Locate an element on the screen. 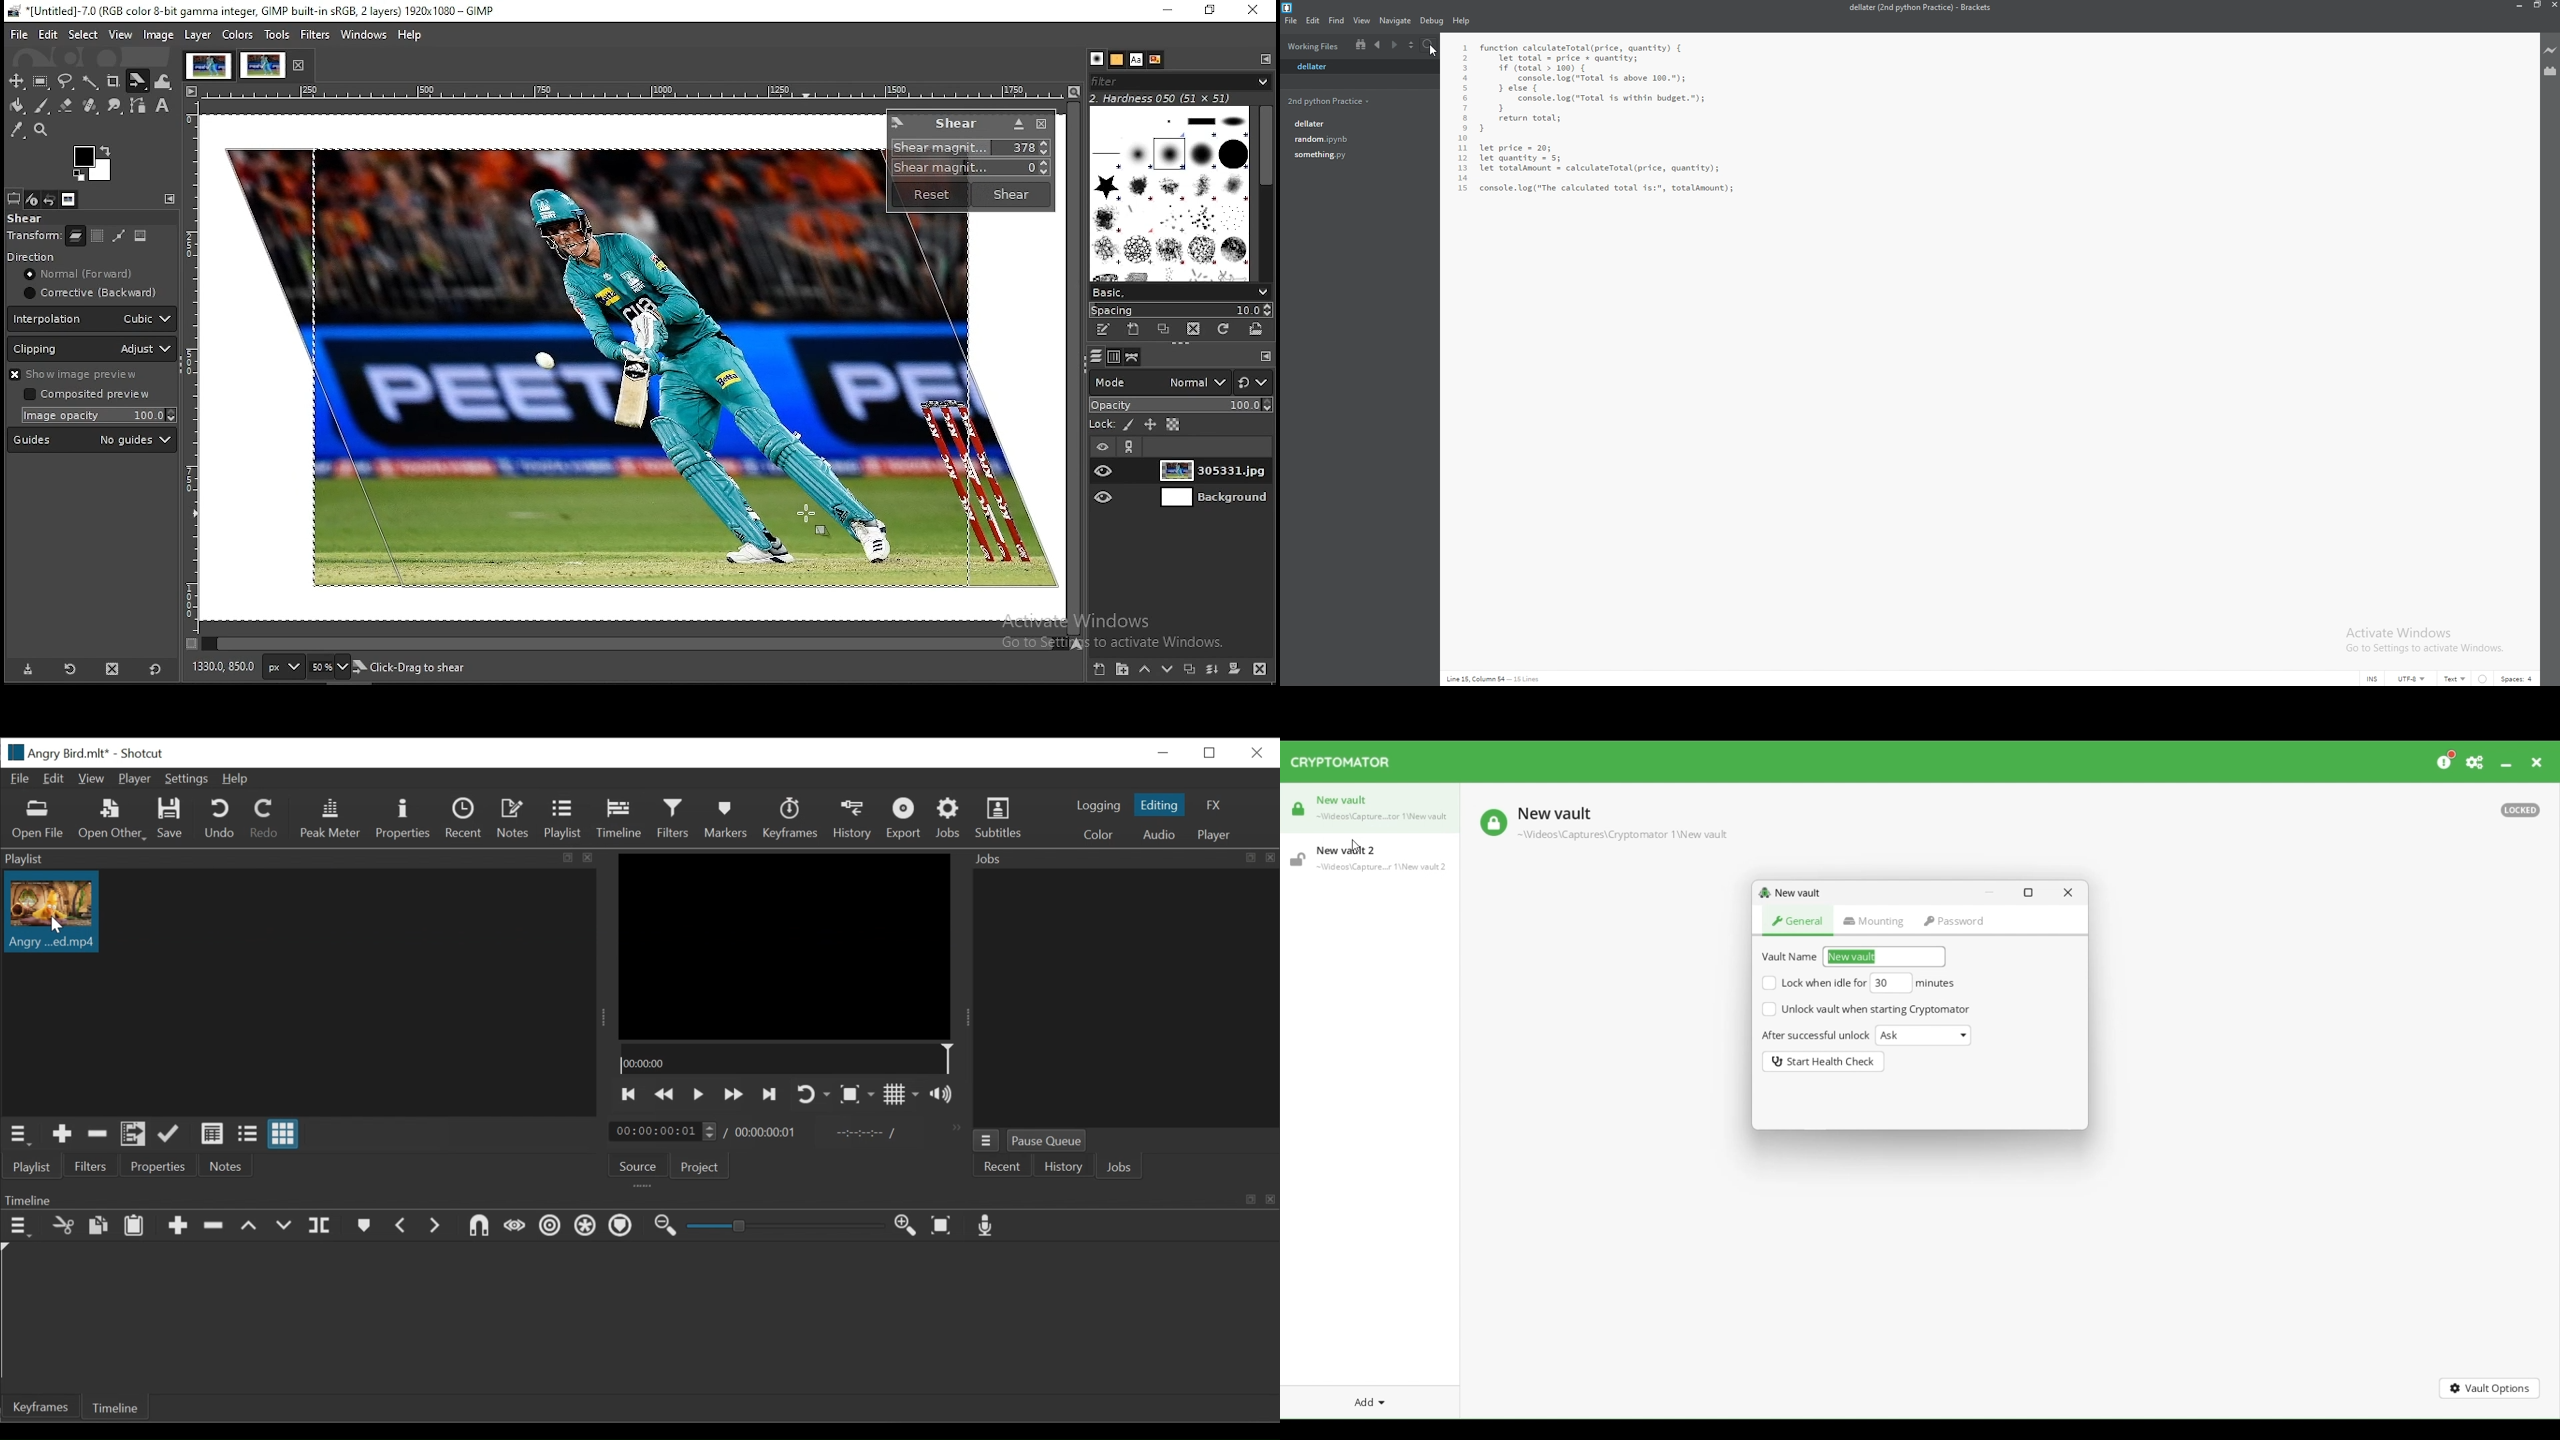  file is located at coordinates (21, 34).